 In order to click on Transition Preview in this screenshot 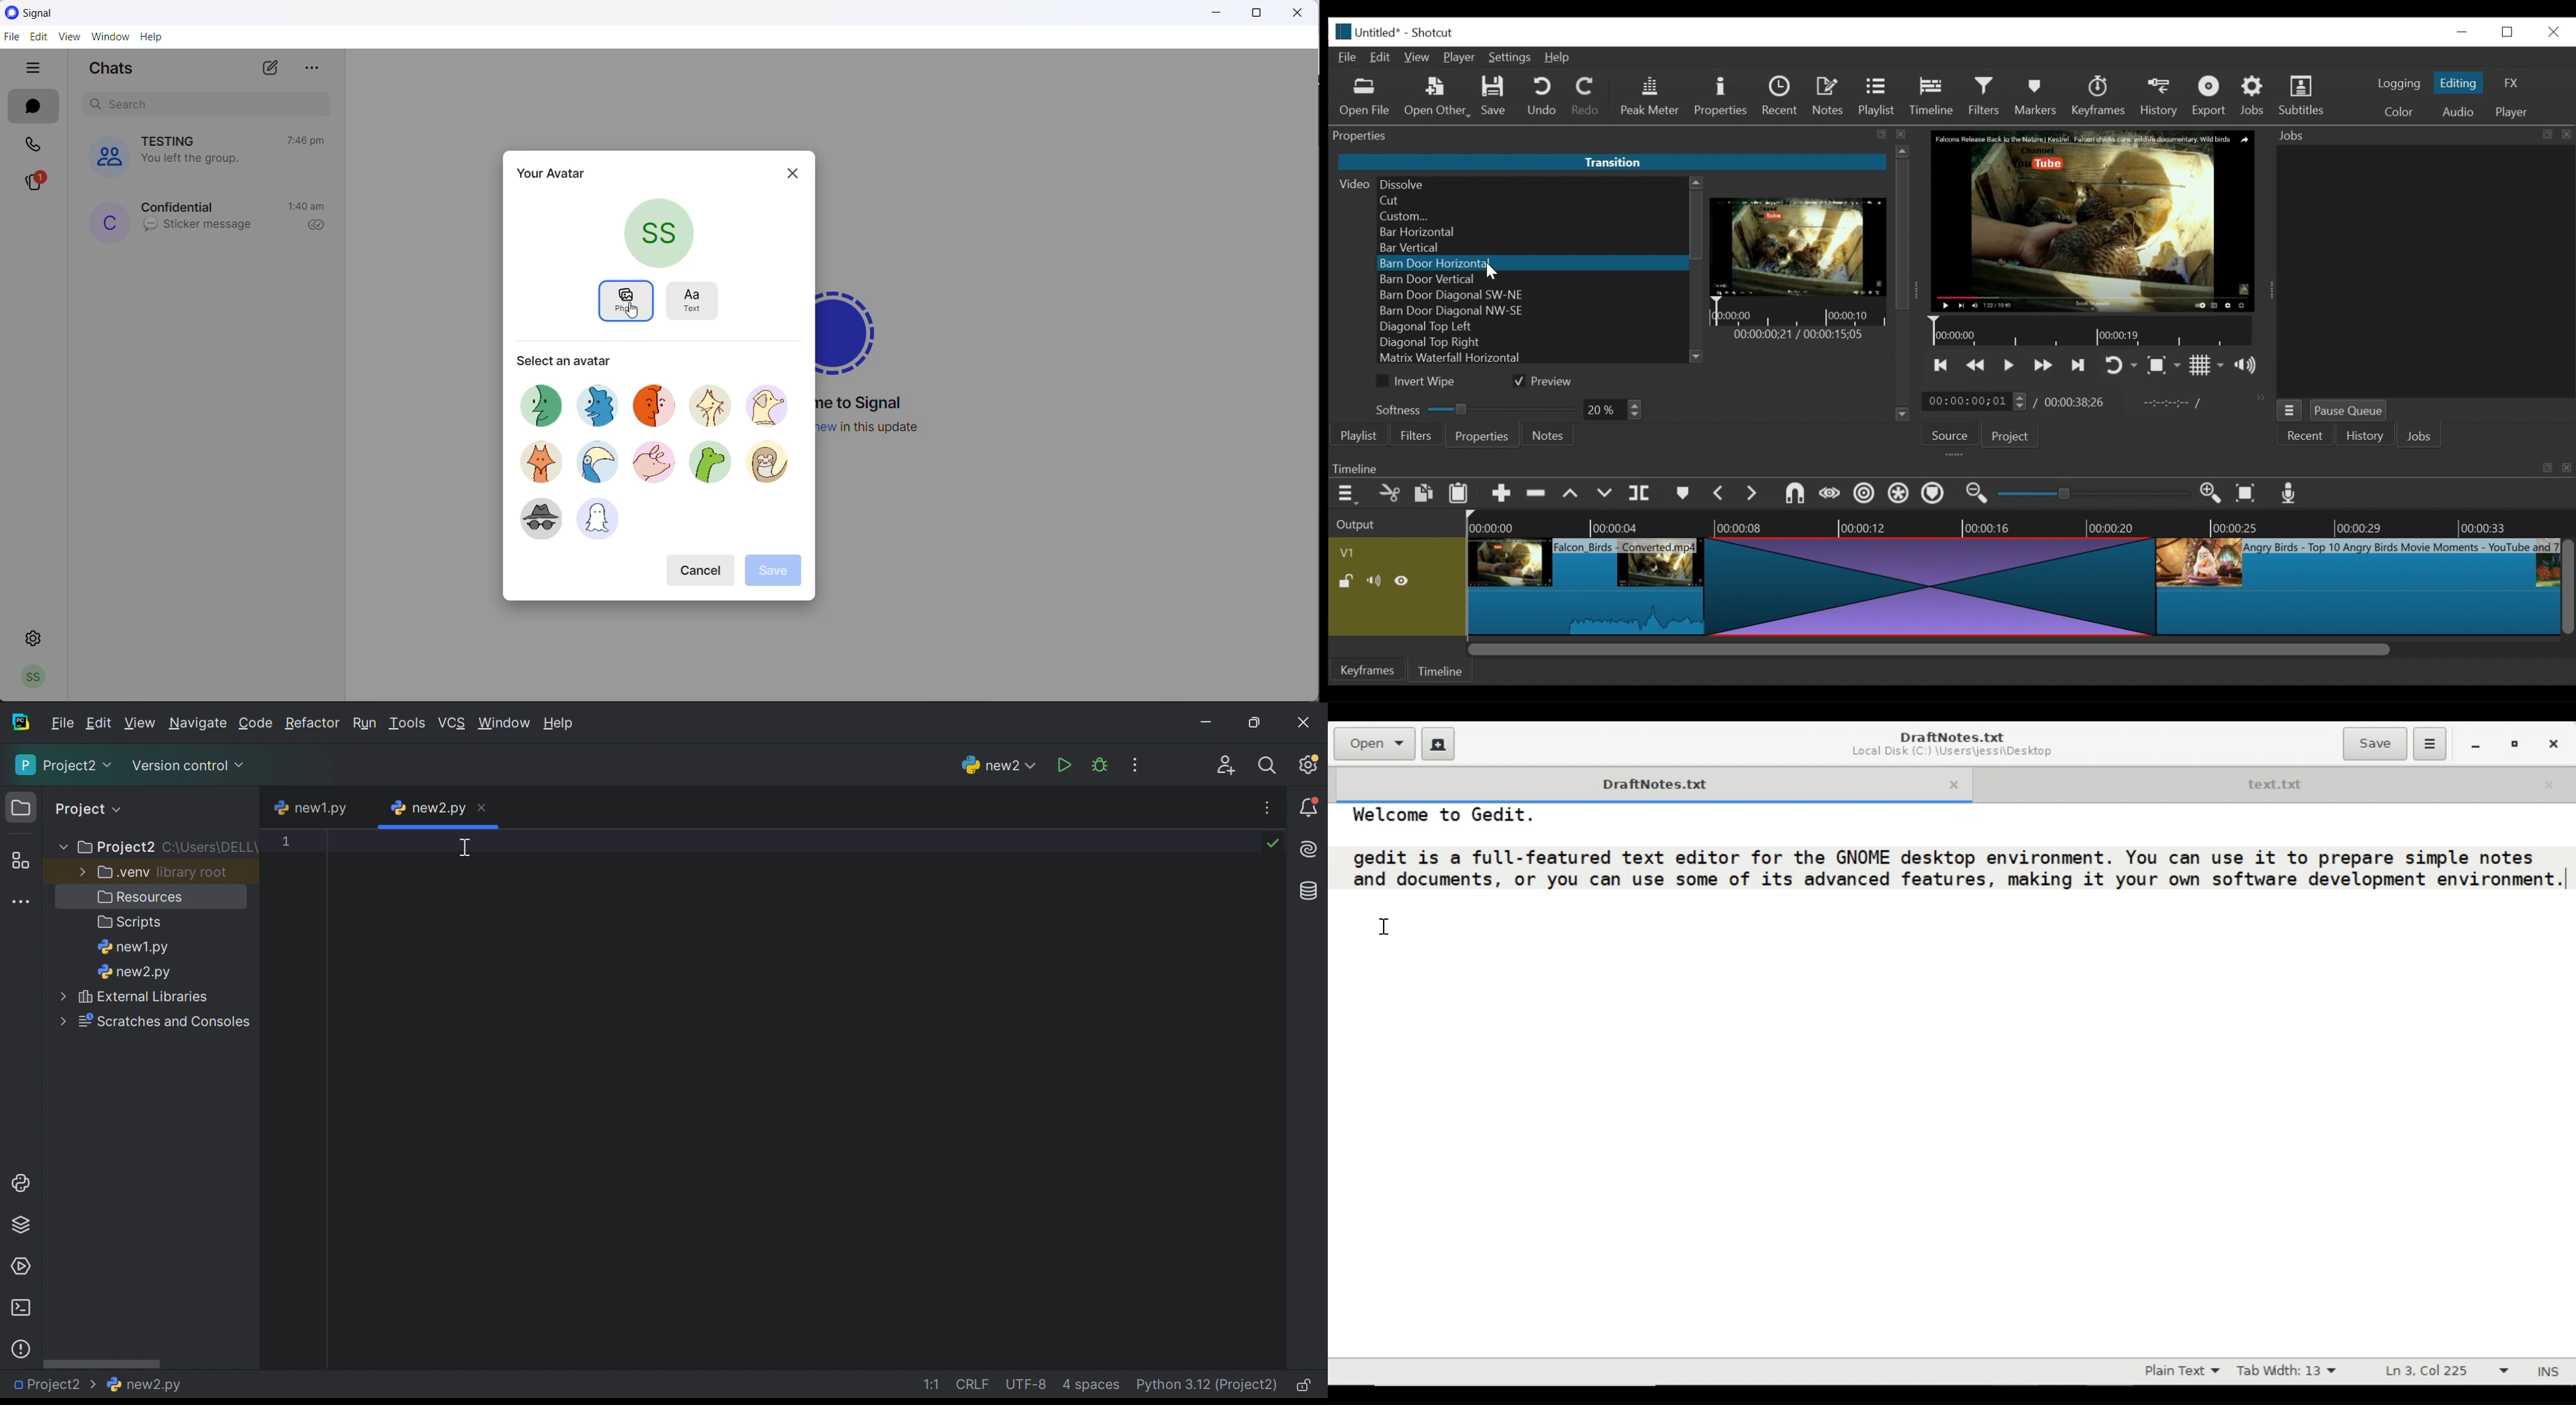, I will do `click(1795, 245)`.